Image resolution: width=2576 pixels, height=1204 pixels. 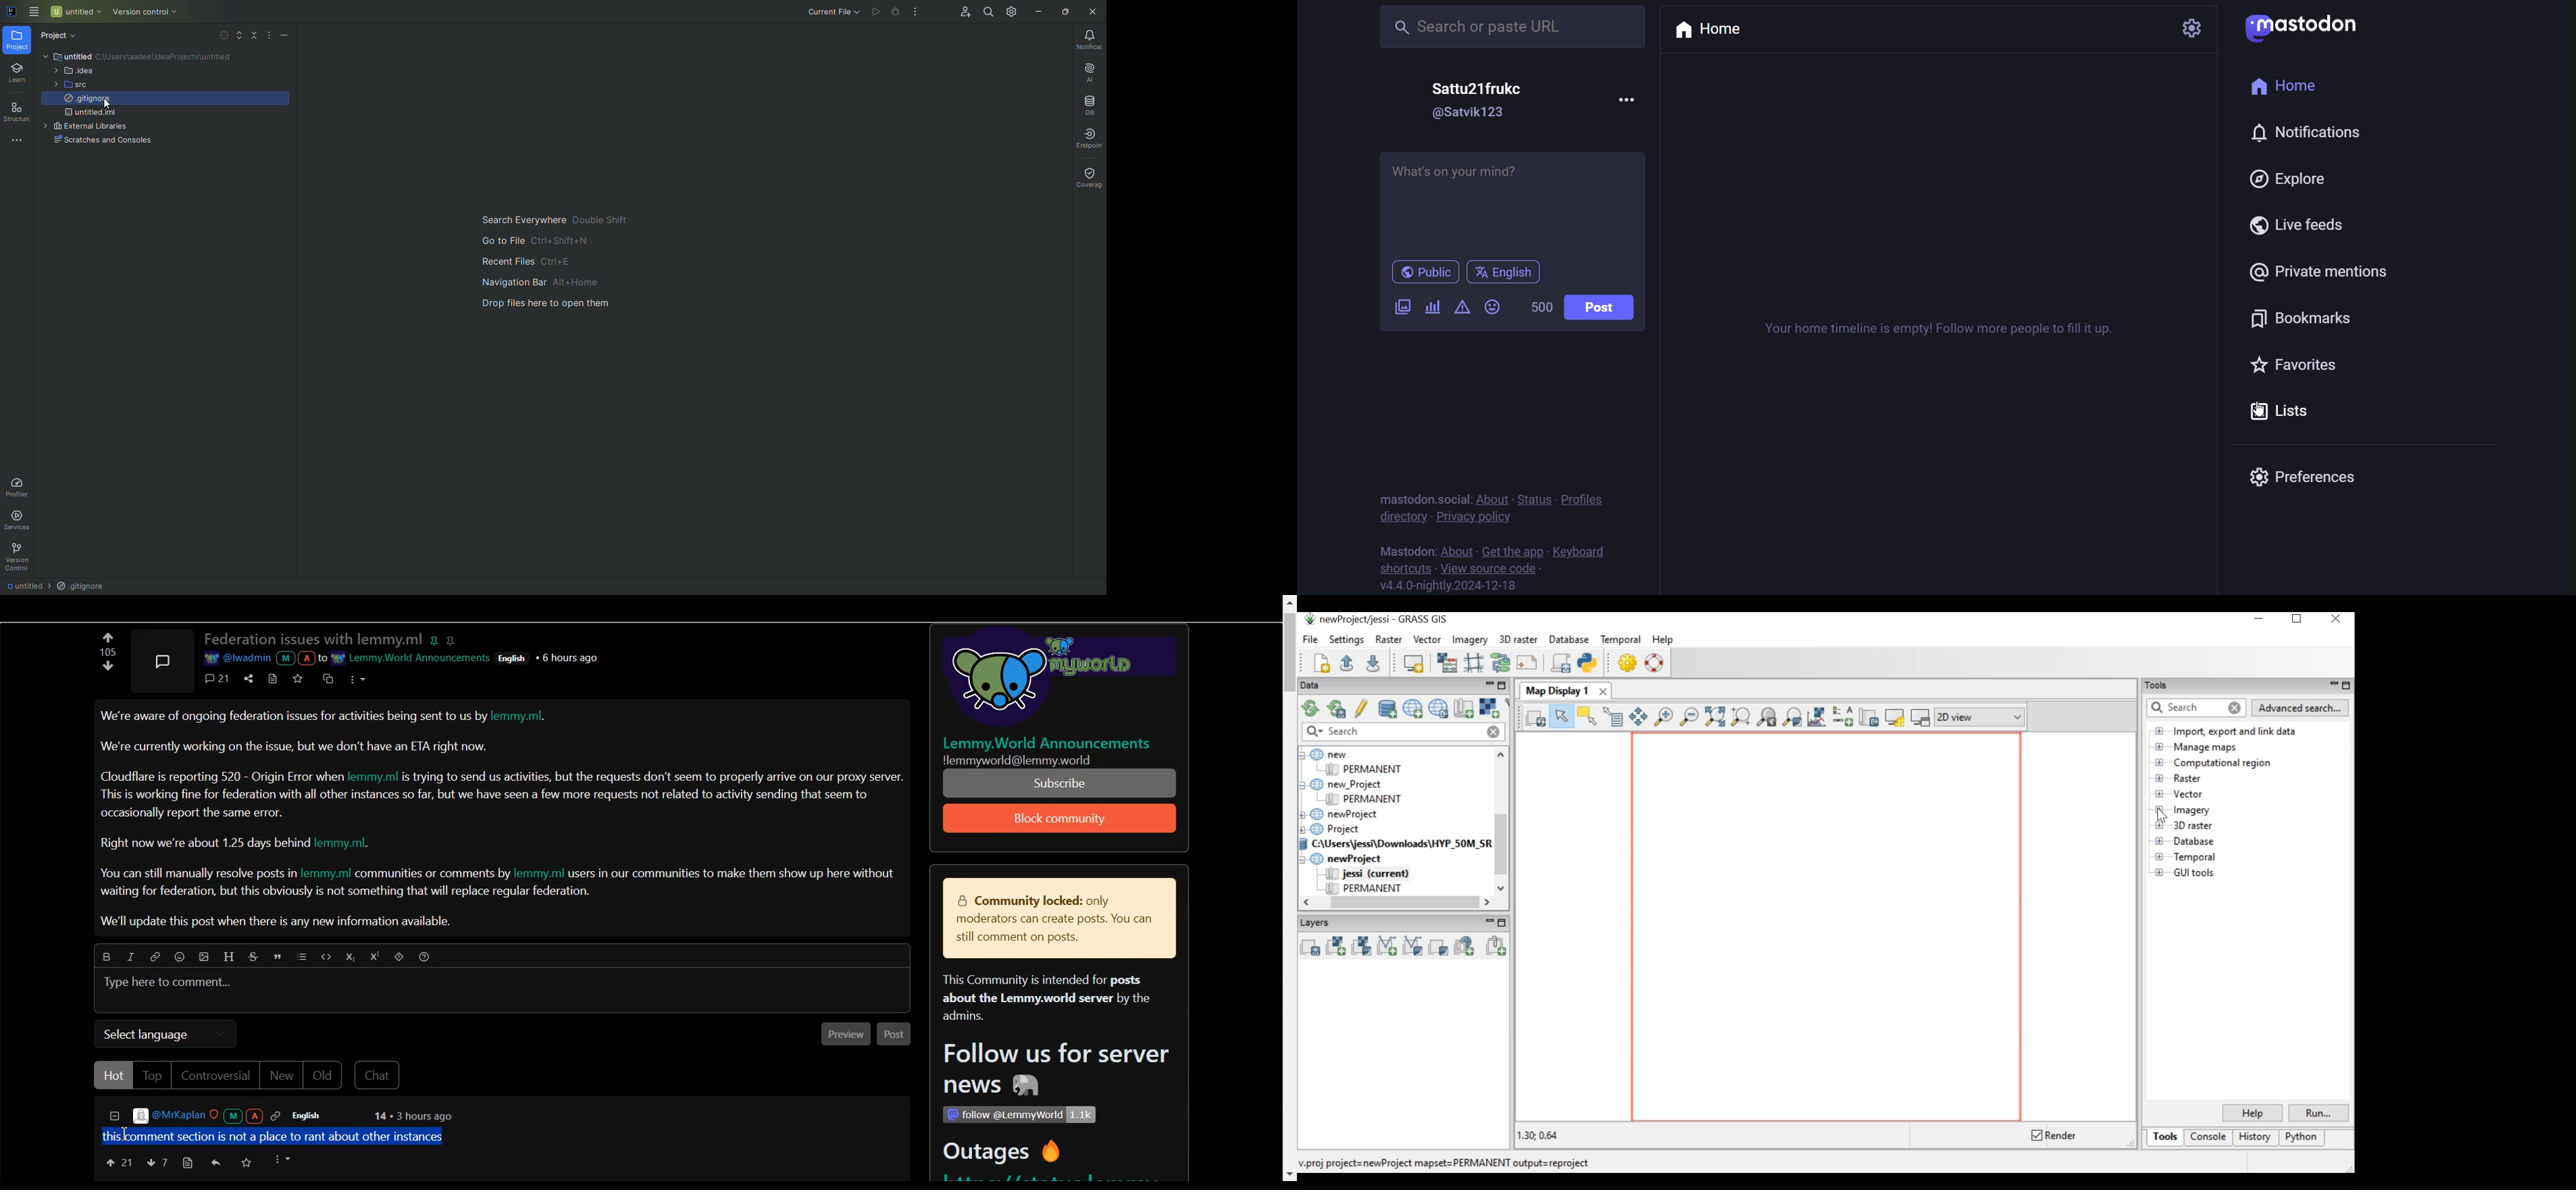 I want to click on lemmy.ml, so click(x=326, y=874).